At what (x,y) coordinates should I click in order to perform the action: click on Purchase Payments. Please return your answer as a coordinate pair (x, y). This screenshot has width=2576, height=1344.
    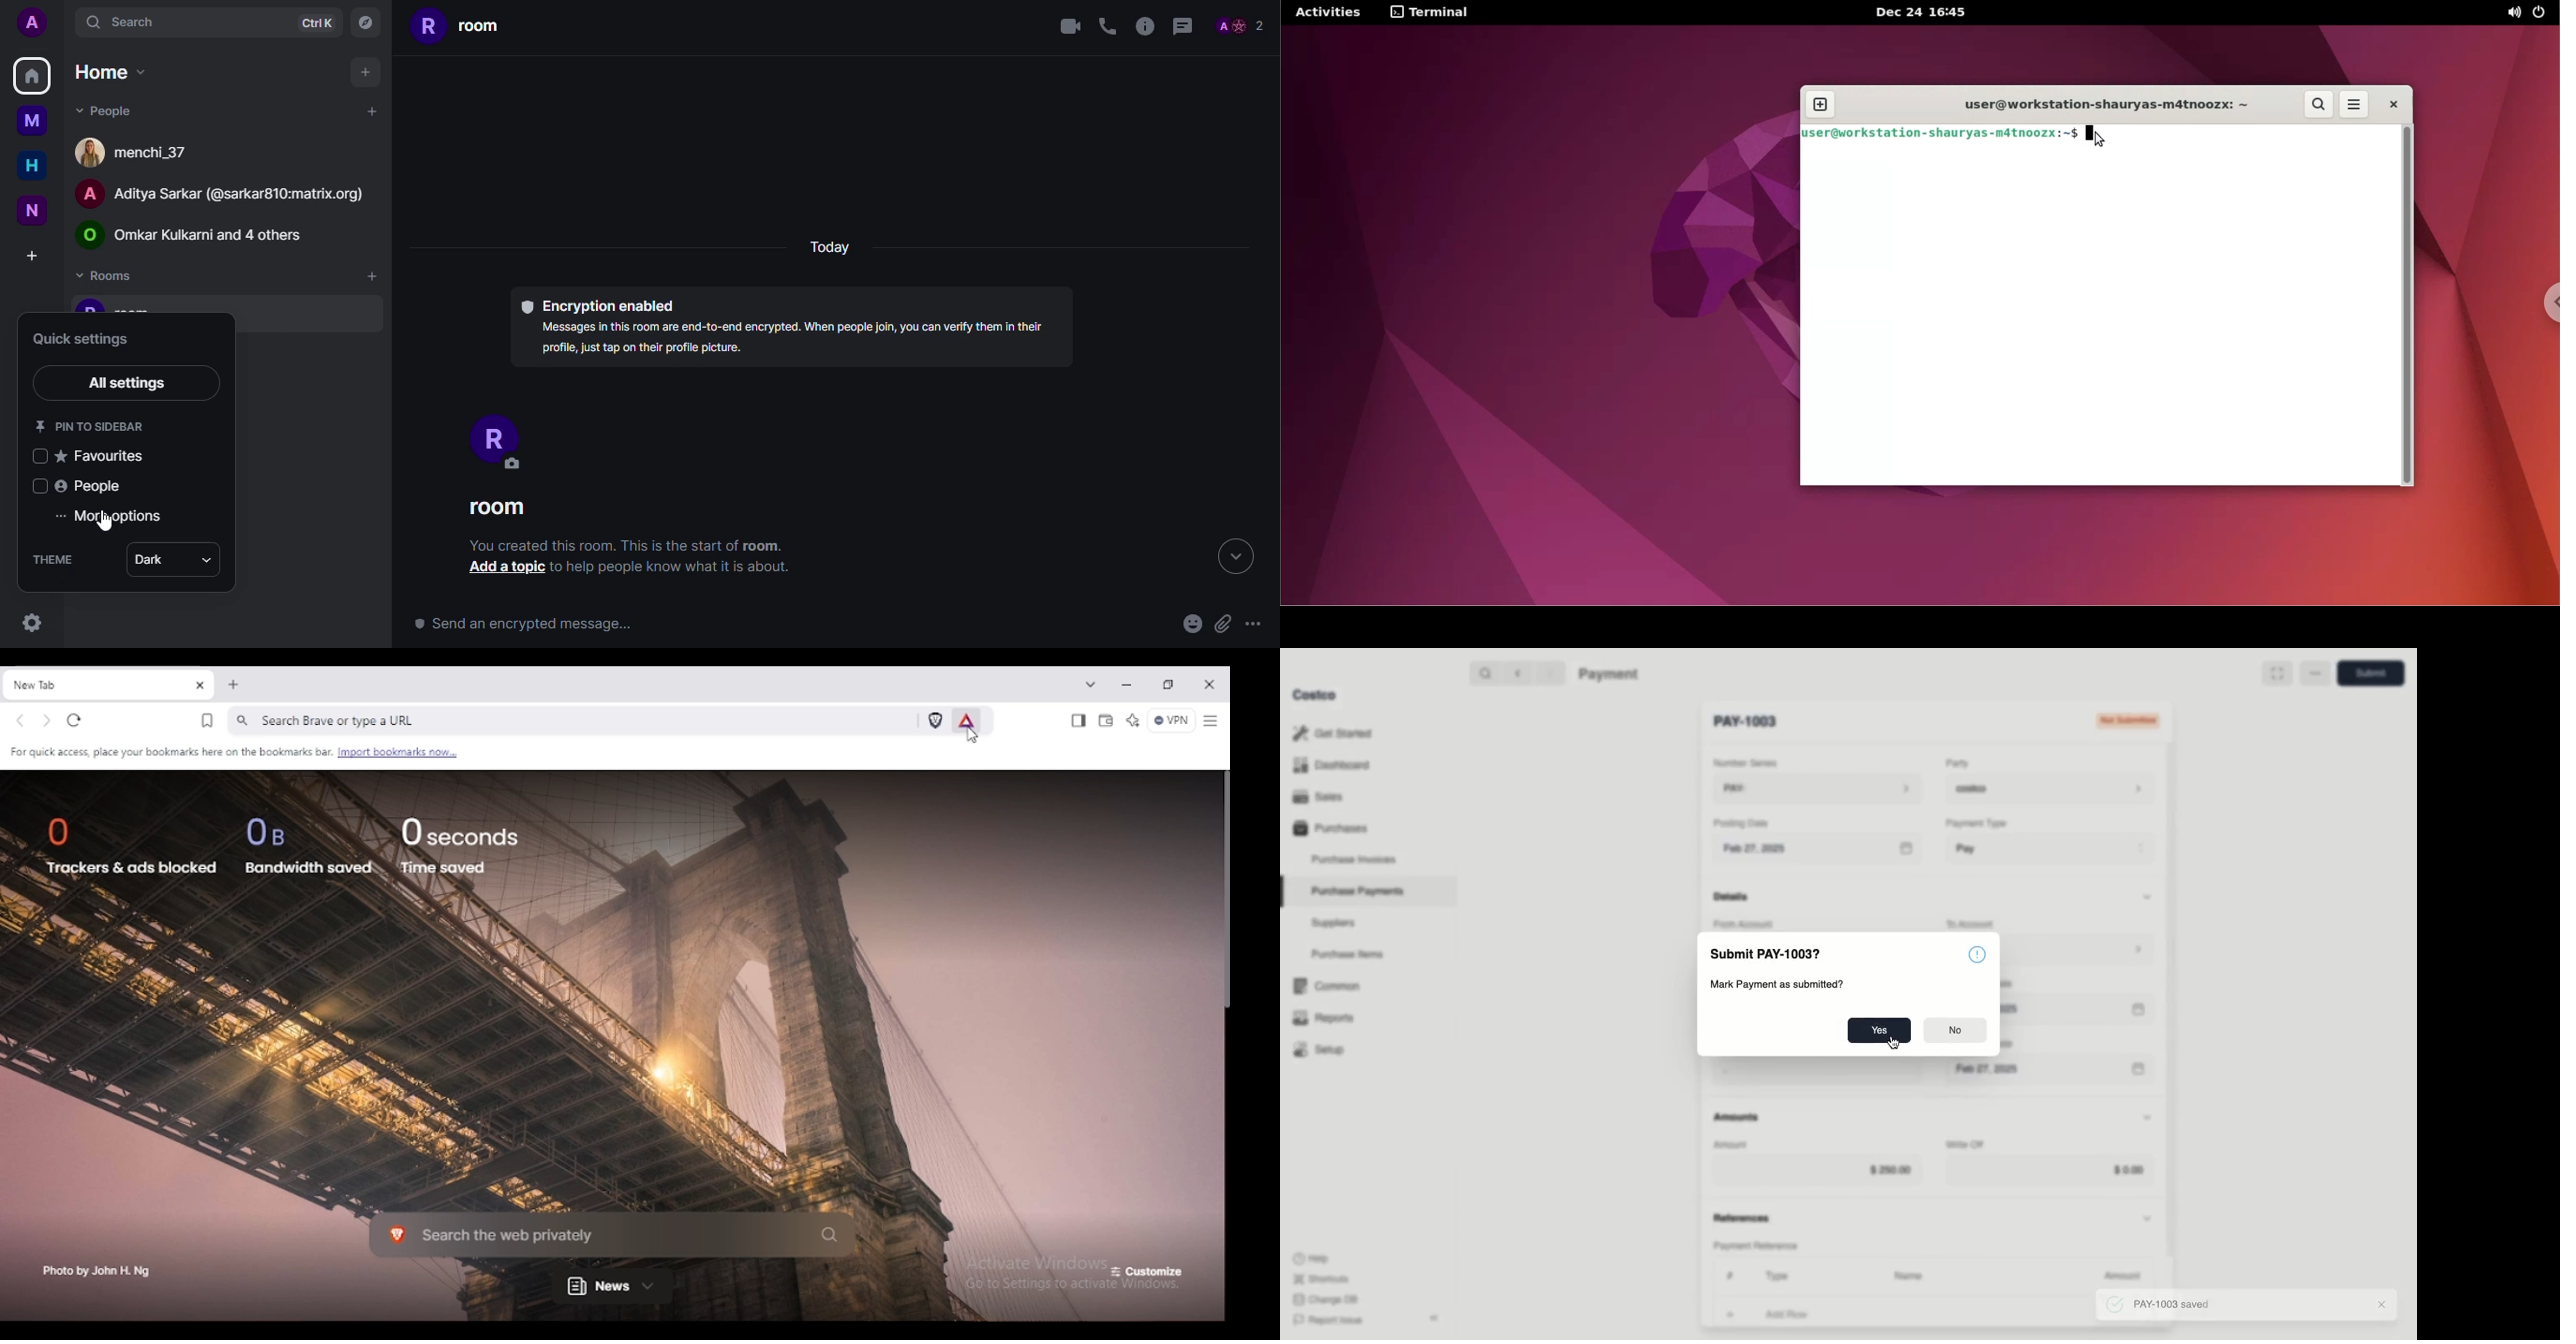
    Looking at the image, I should click on (1357, 890).